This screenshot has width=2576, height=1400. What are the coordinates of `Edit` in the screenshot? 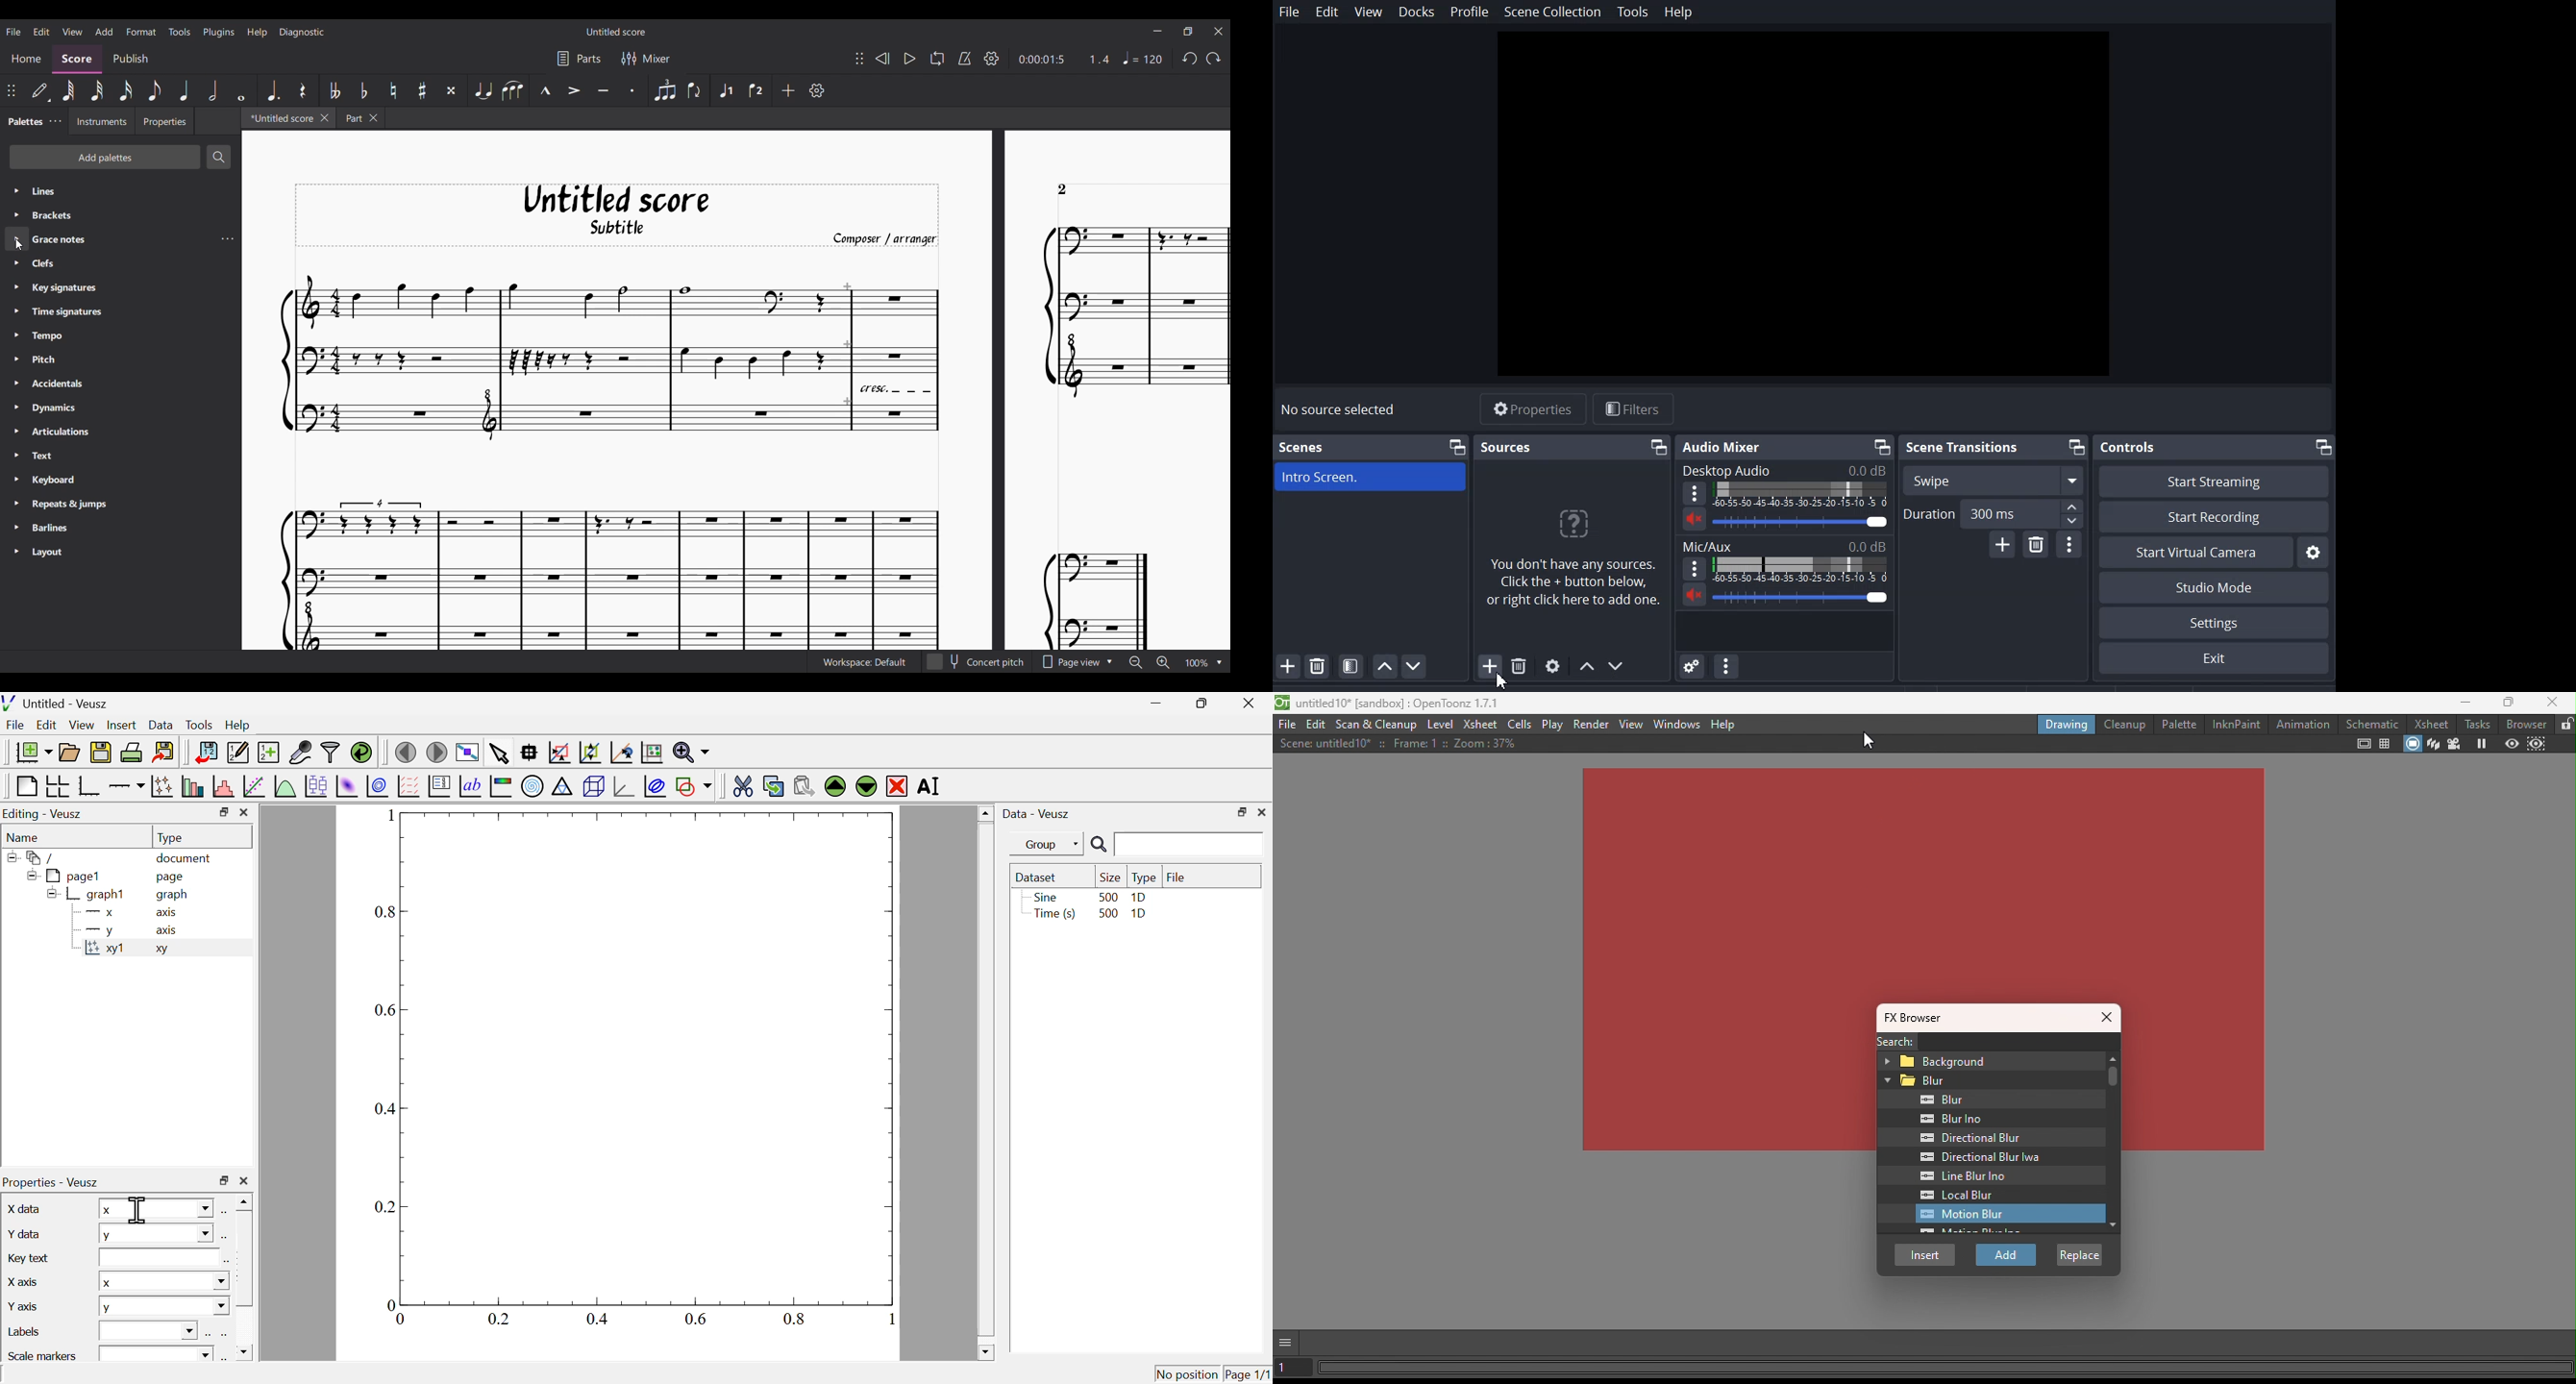 It's located at (47, 726).